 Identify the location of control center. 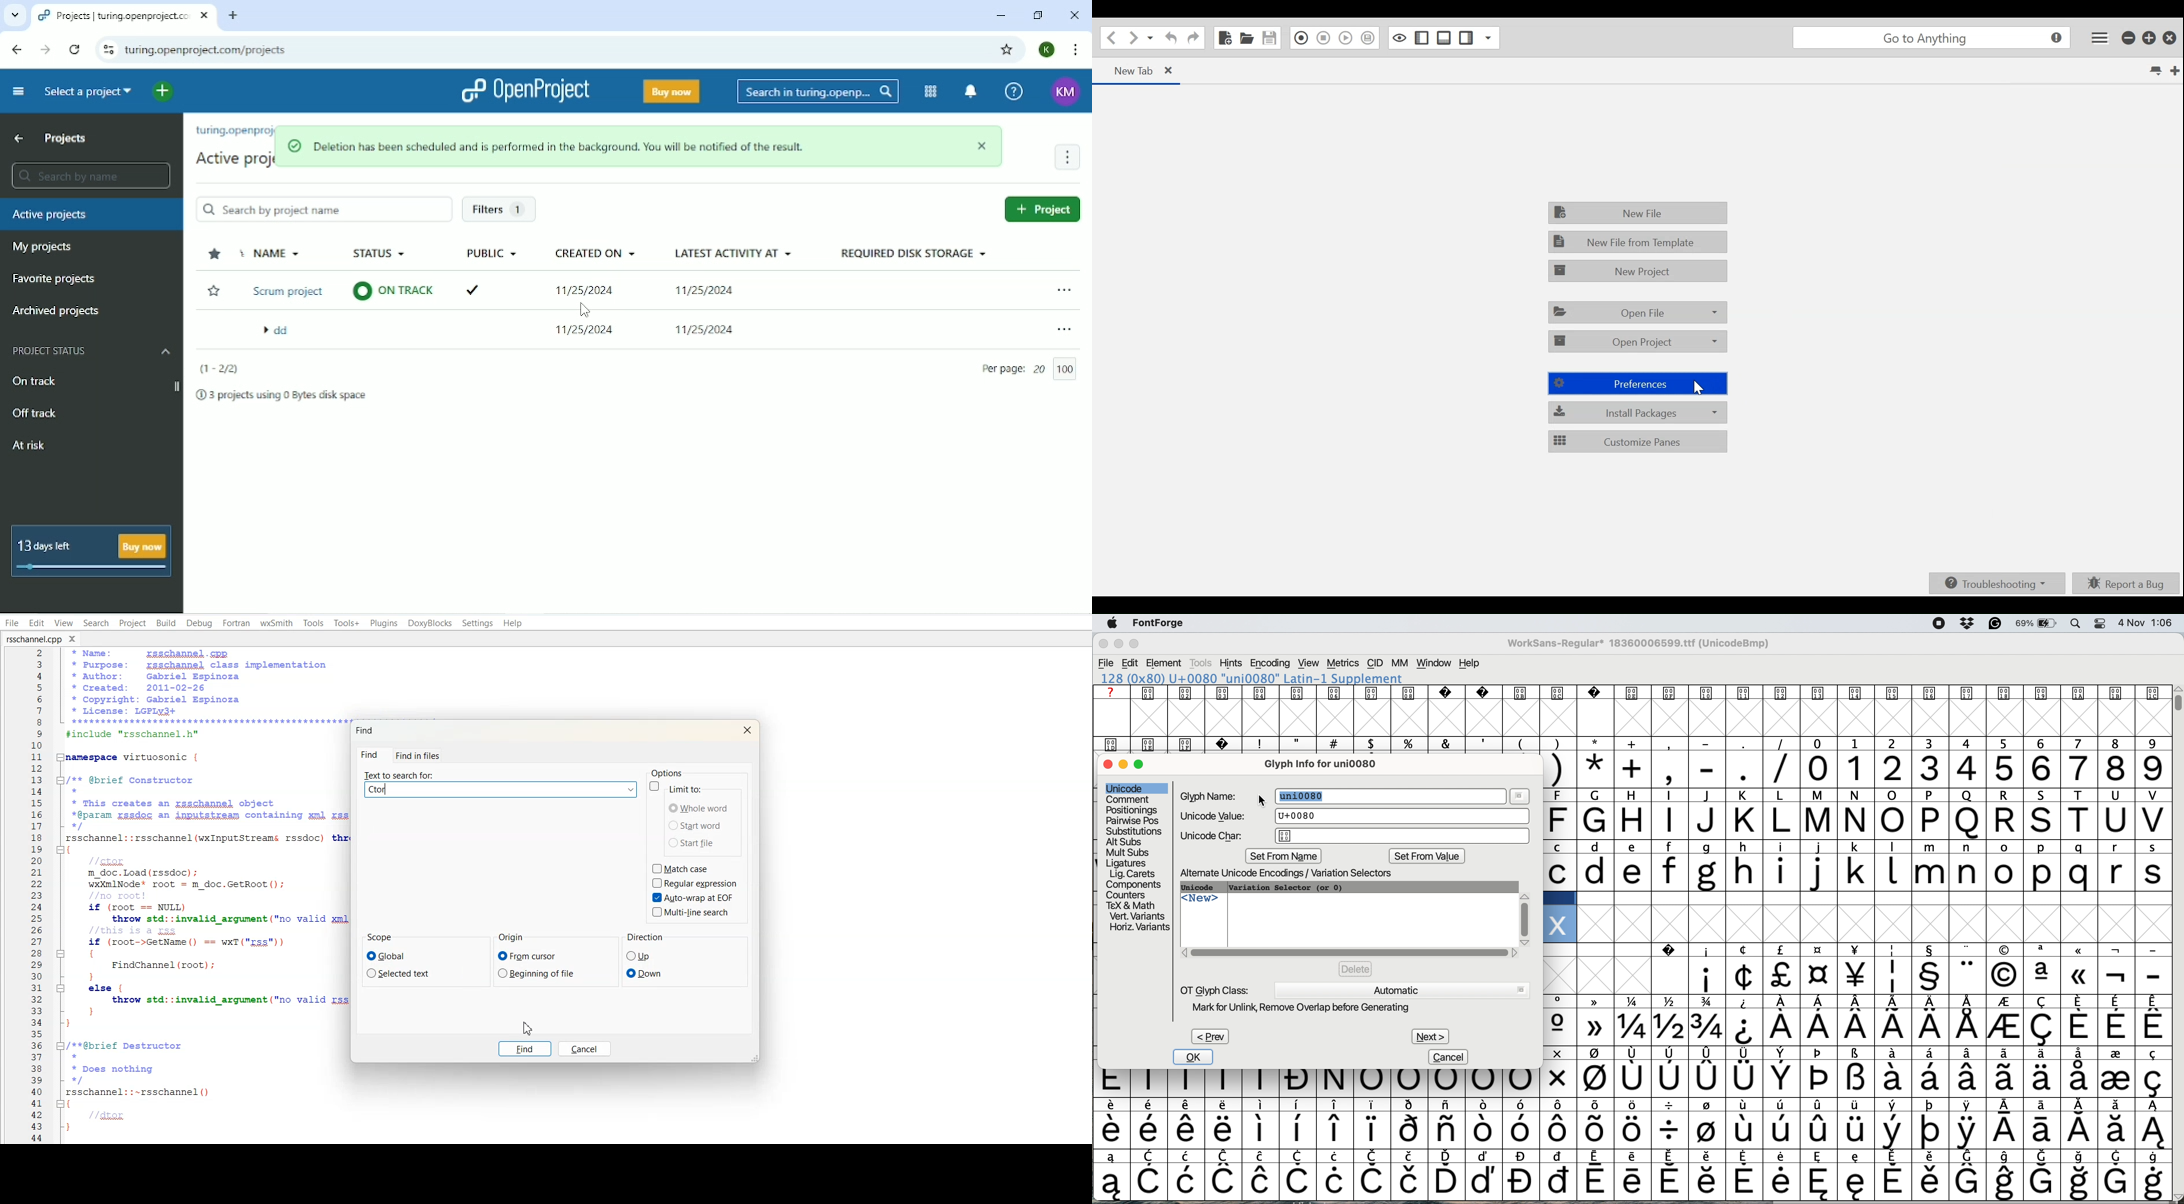
(2098, 623).